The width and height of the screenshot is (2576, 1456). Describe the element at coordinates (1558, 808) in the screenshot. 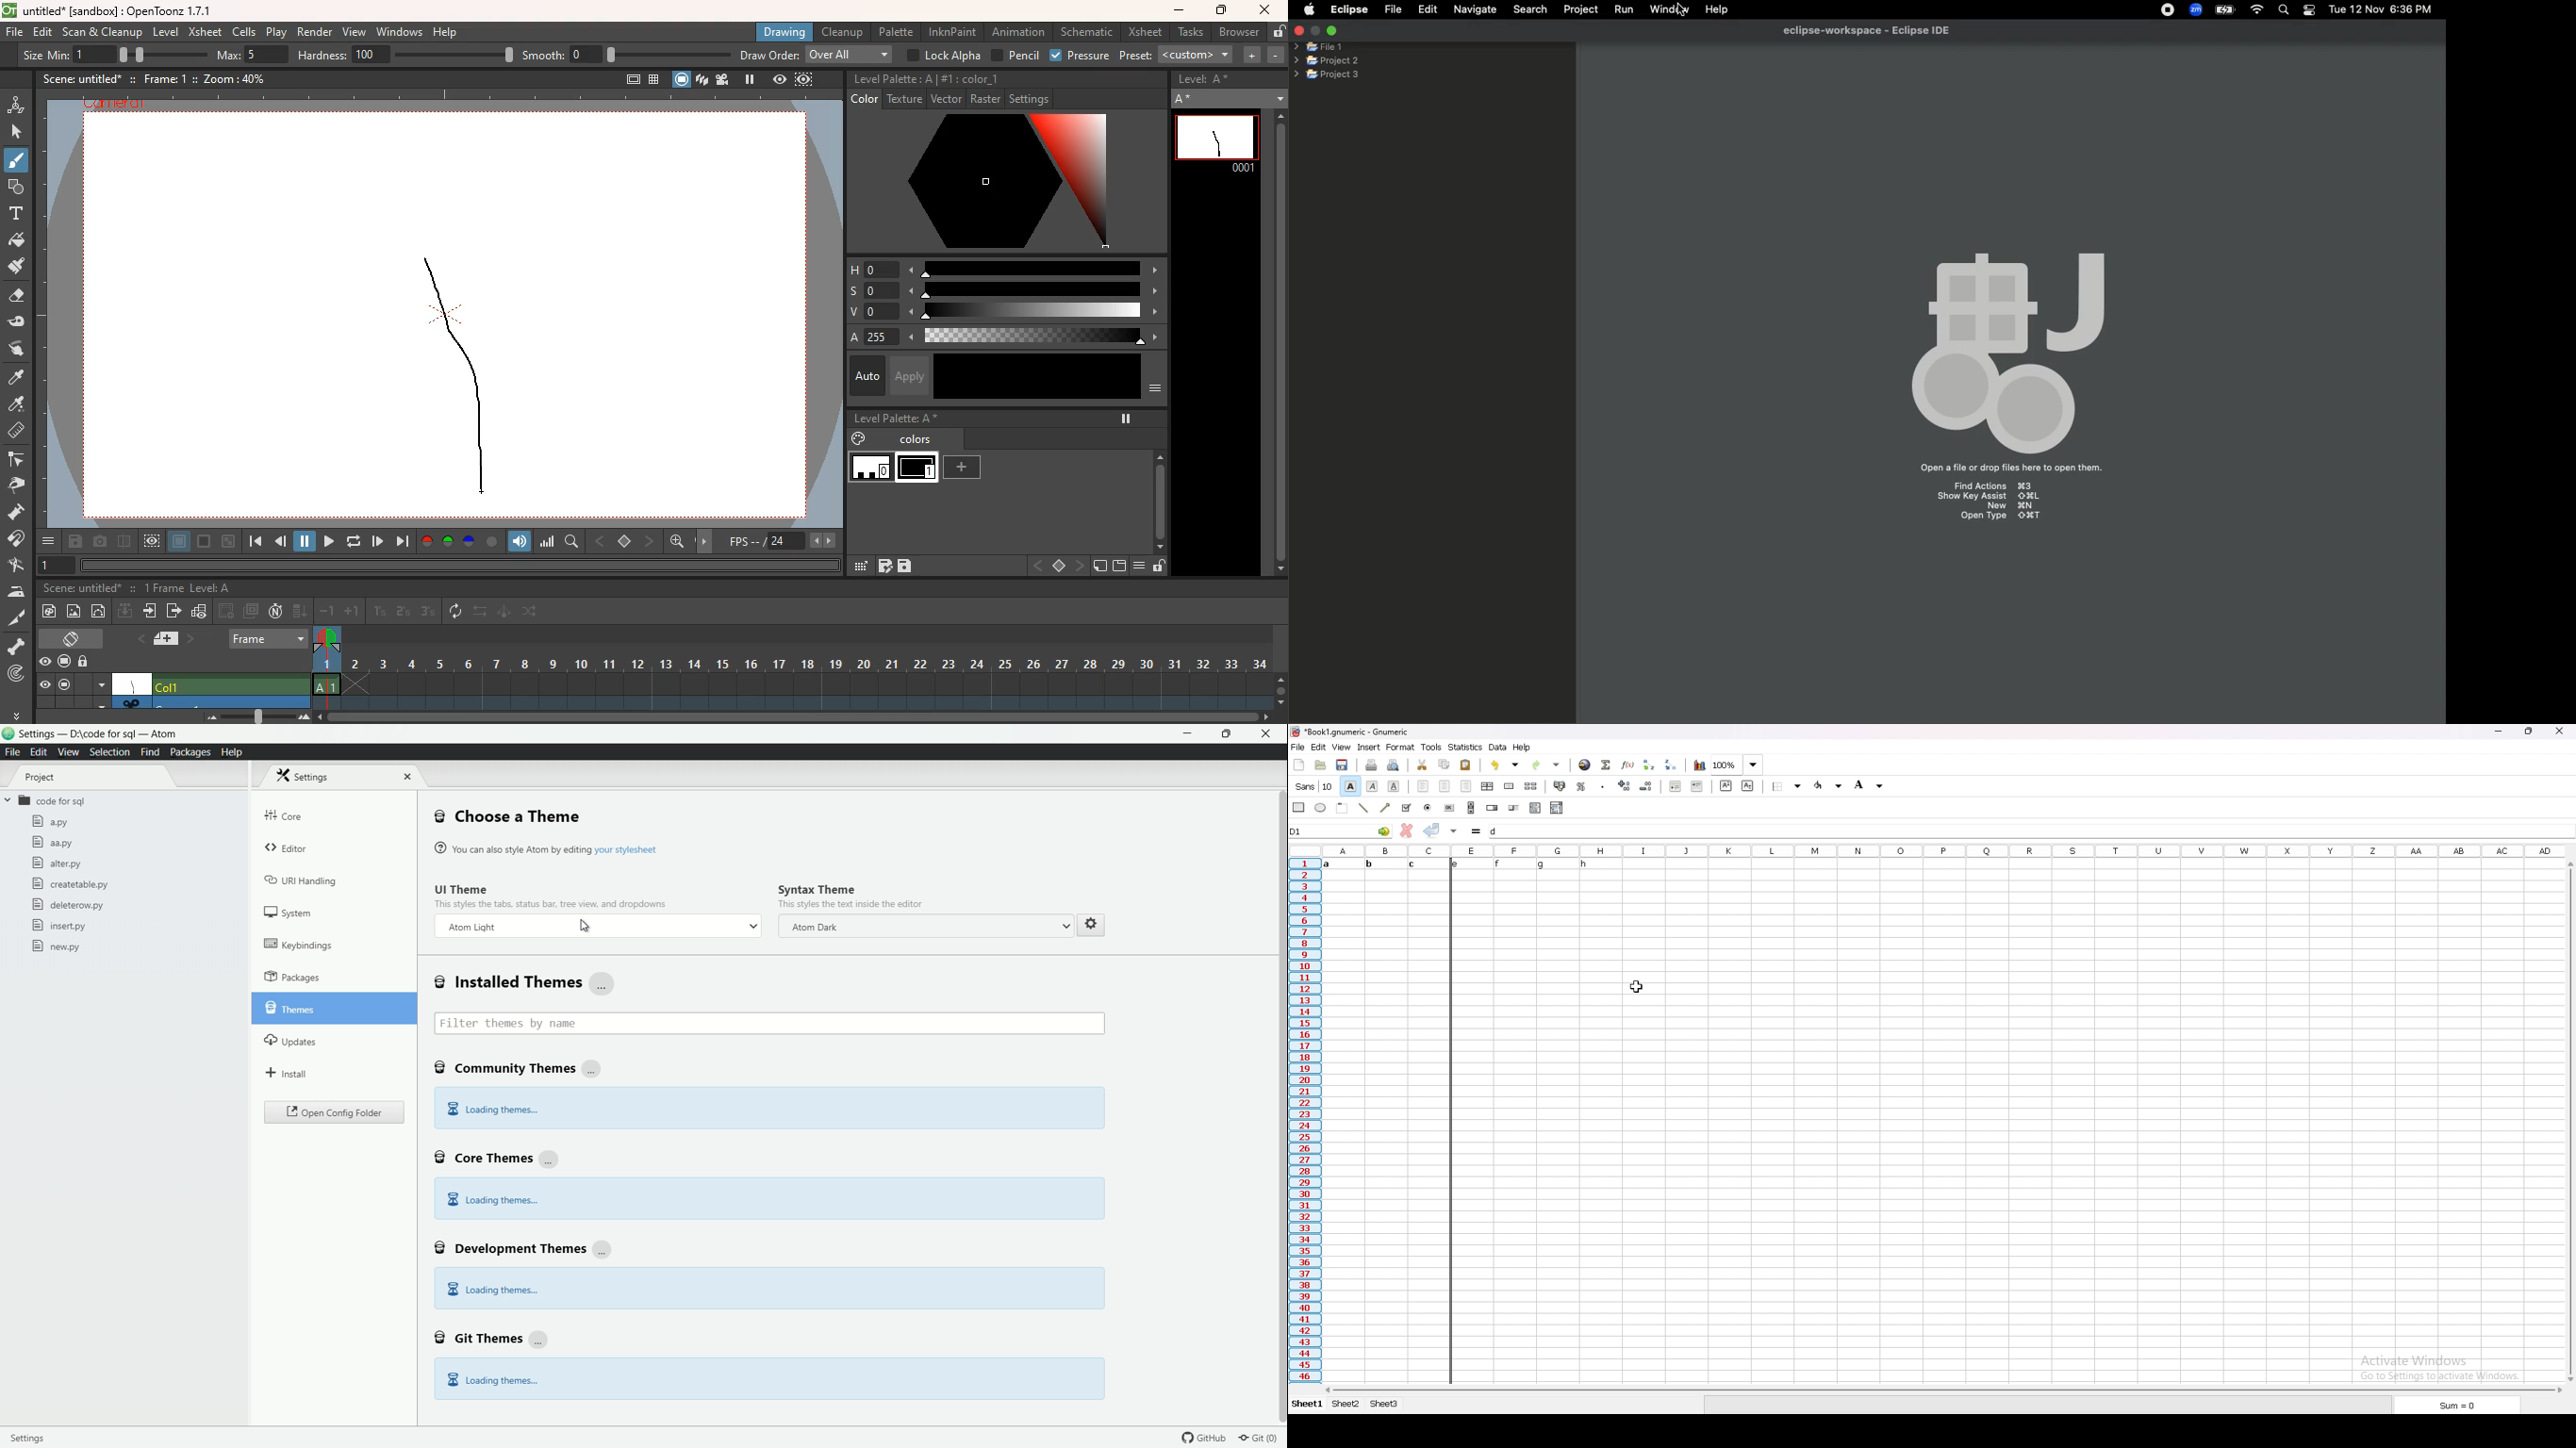

I see `combo box` at that location.